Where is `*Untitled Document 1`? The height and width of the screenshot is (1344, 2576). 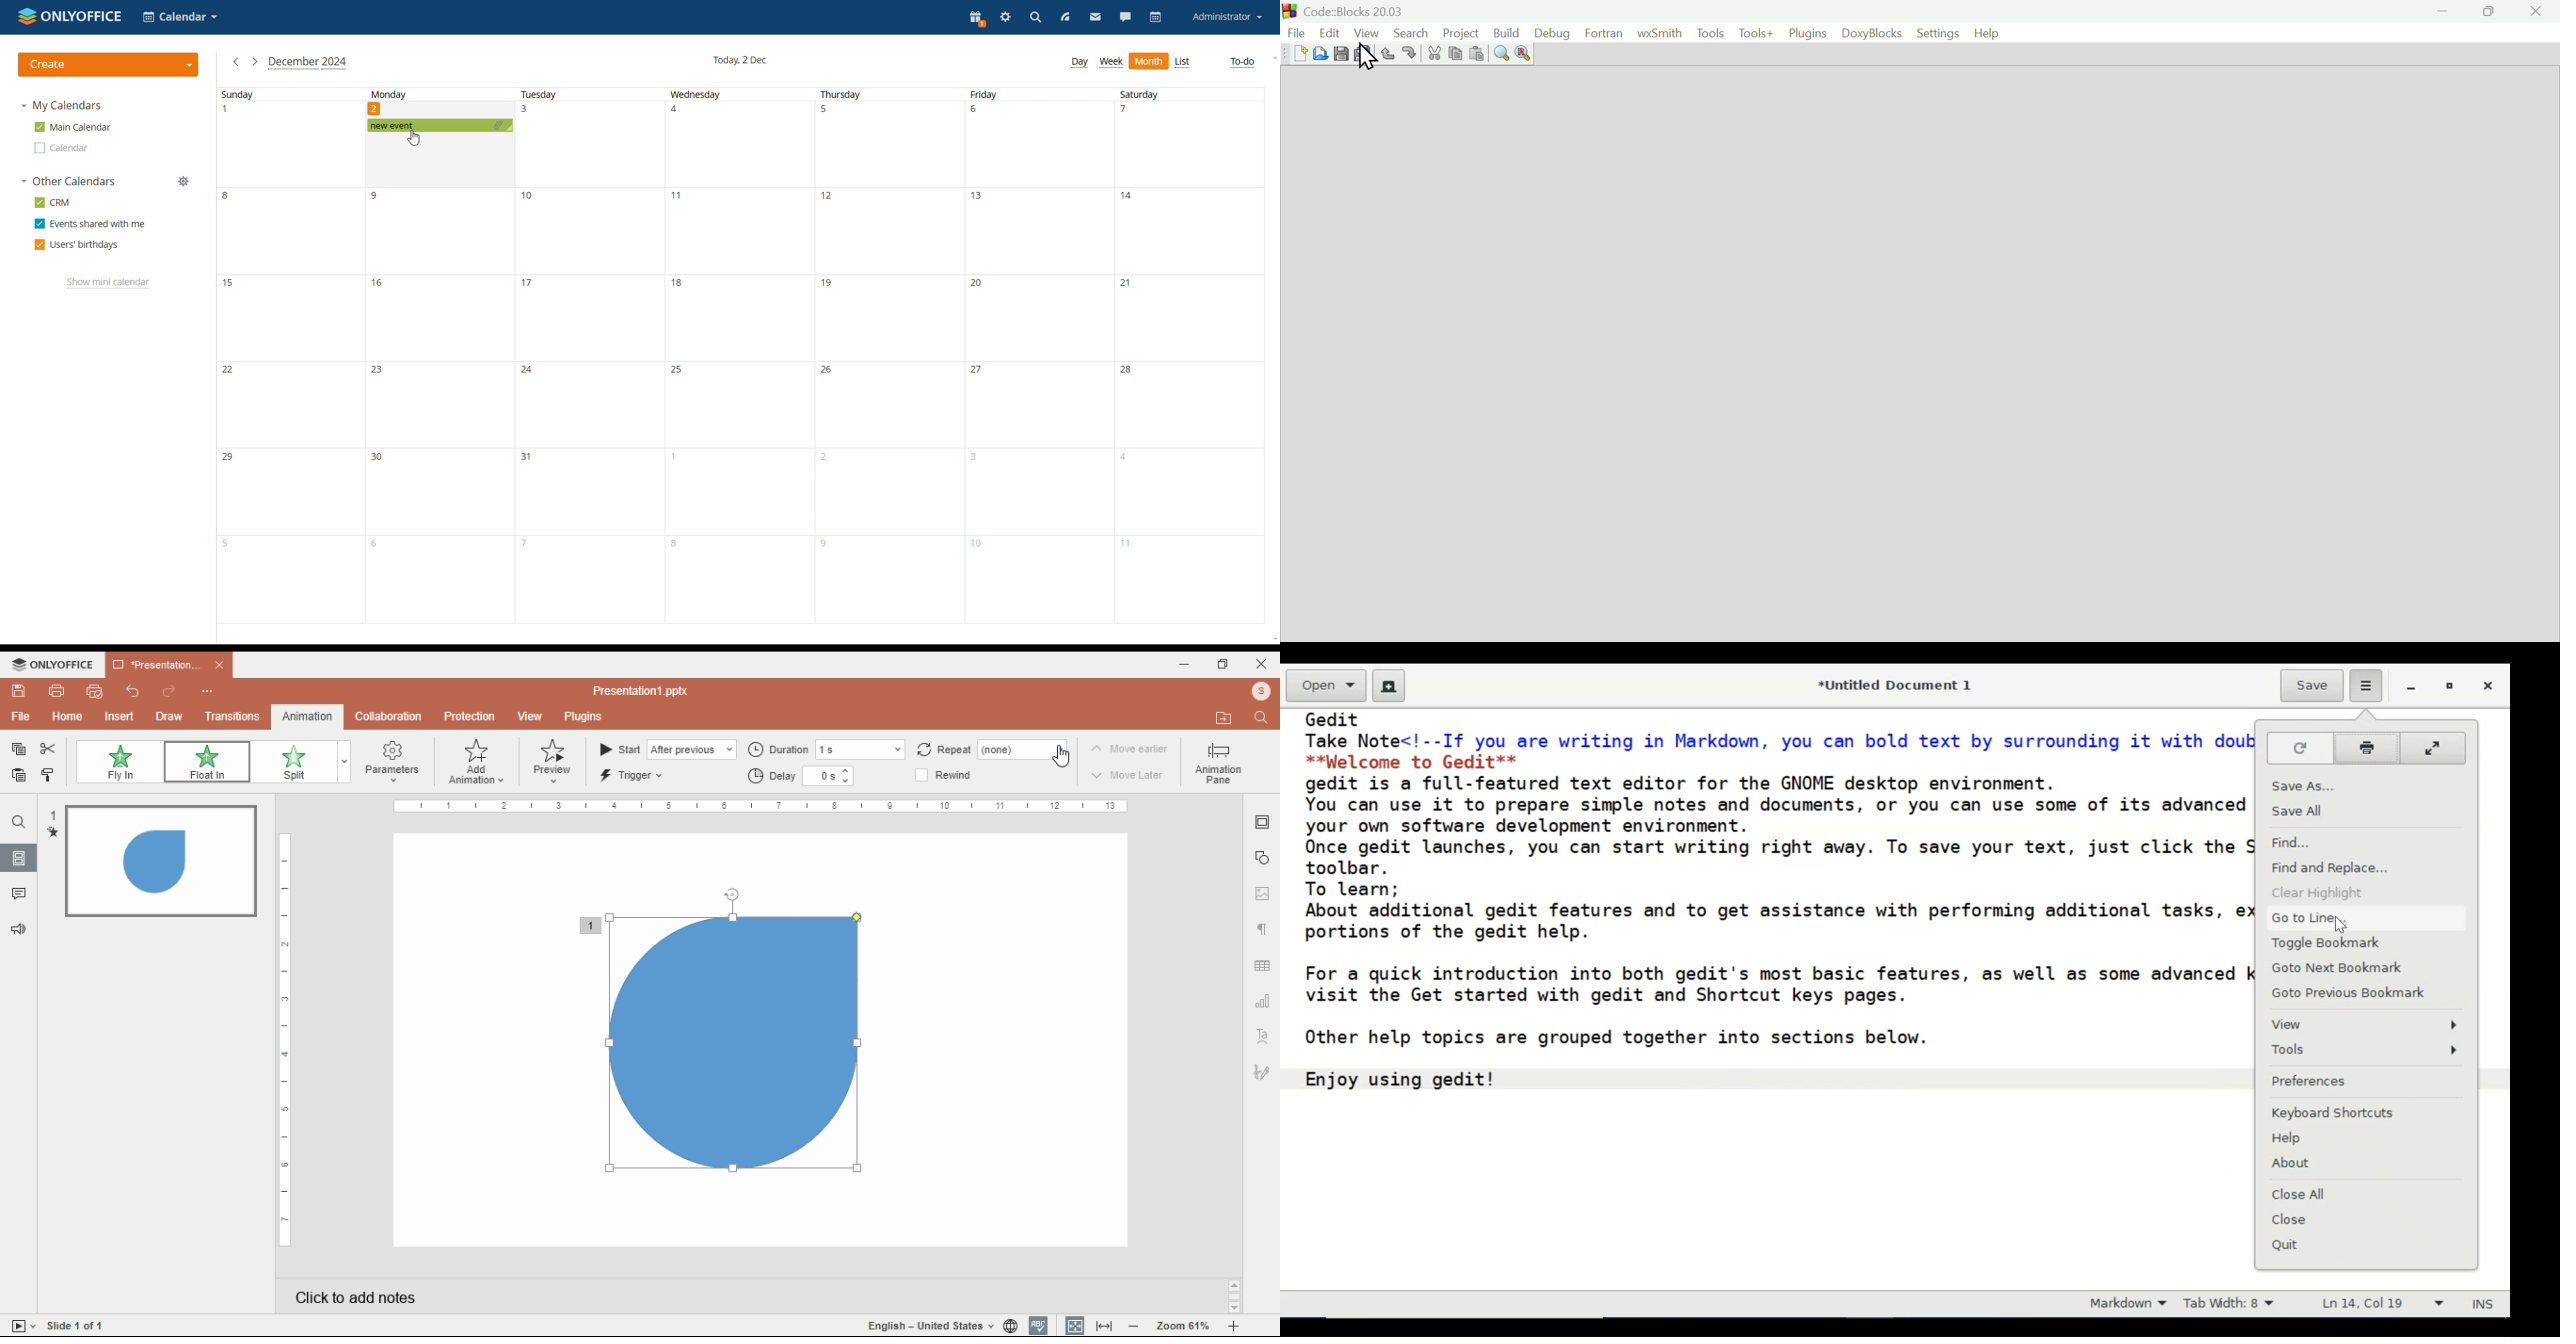 *Untitled Document 1 is located at coordinates (1897, 687).